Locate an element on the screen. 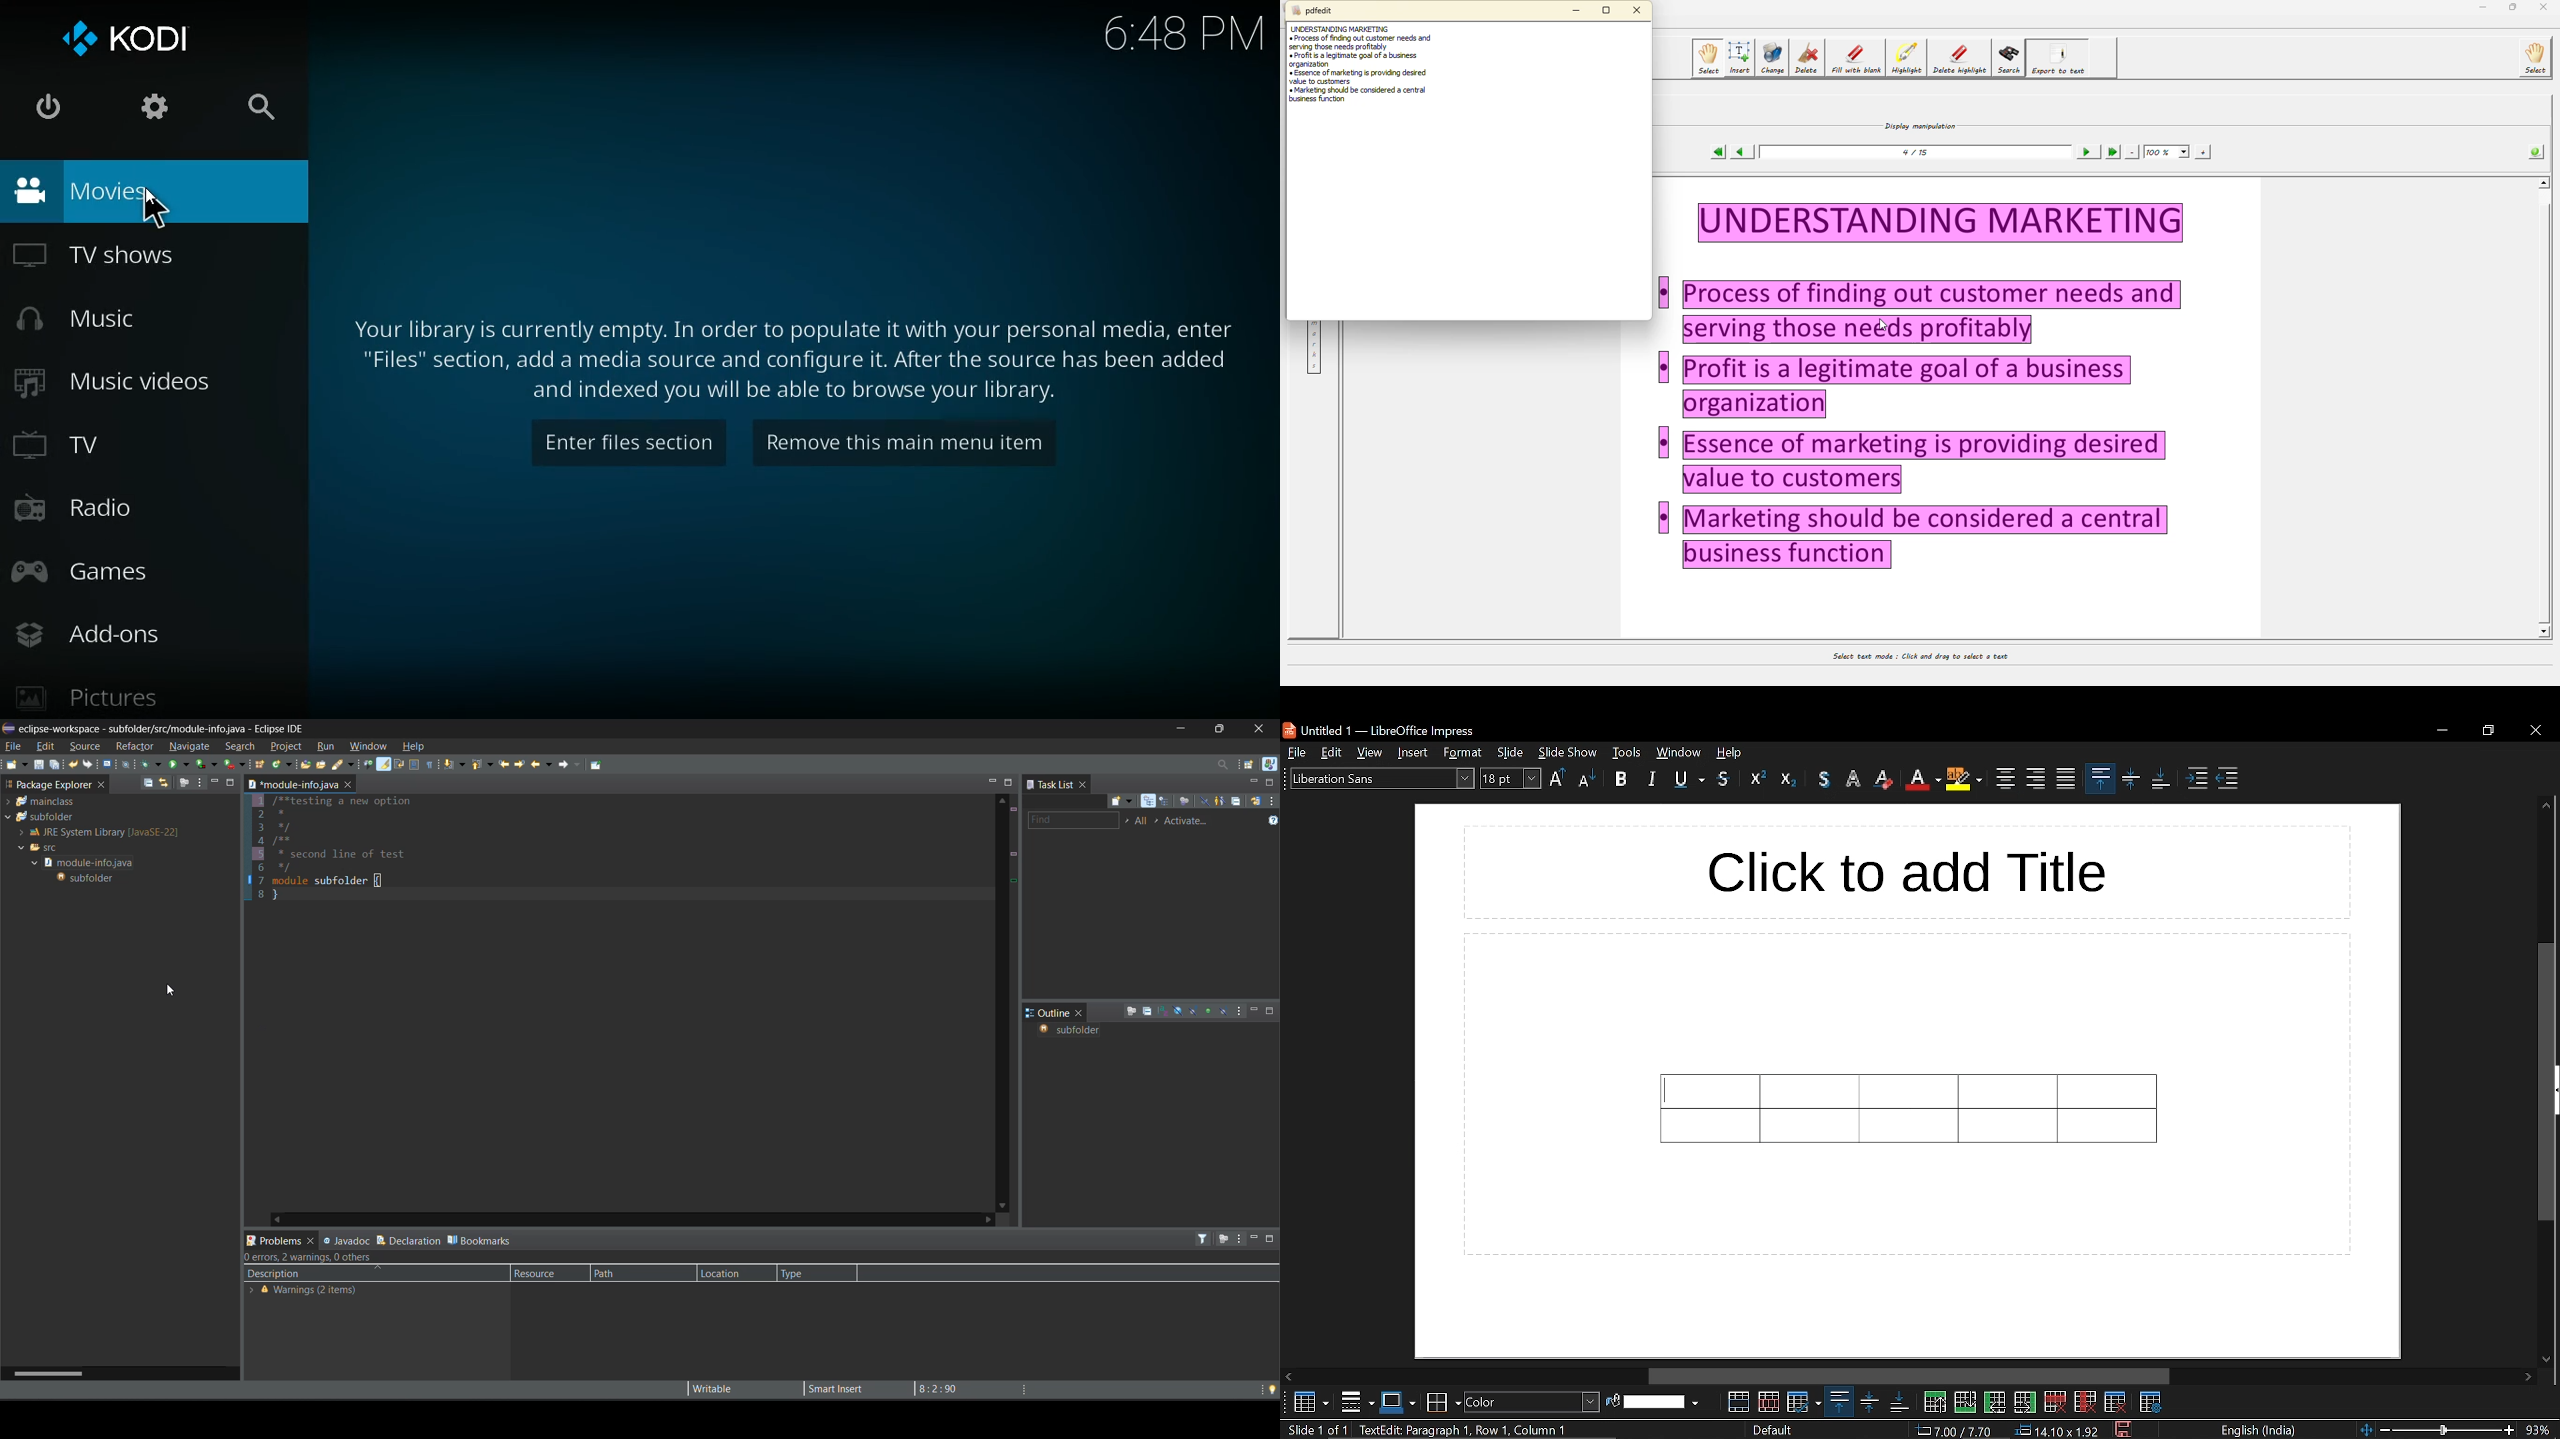 This screenshot has width=2576, height=1456. time is located at coordinates (1167, 40).